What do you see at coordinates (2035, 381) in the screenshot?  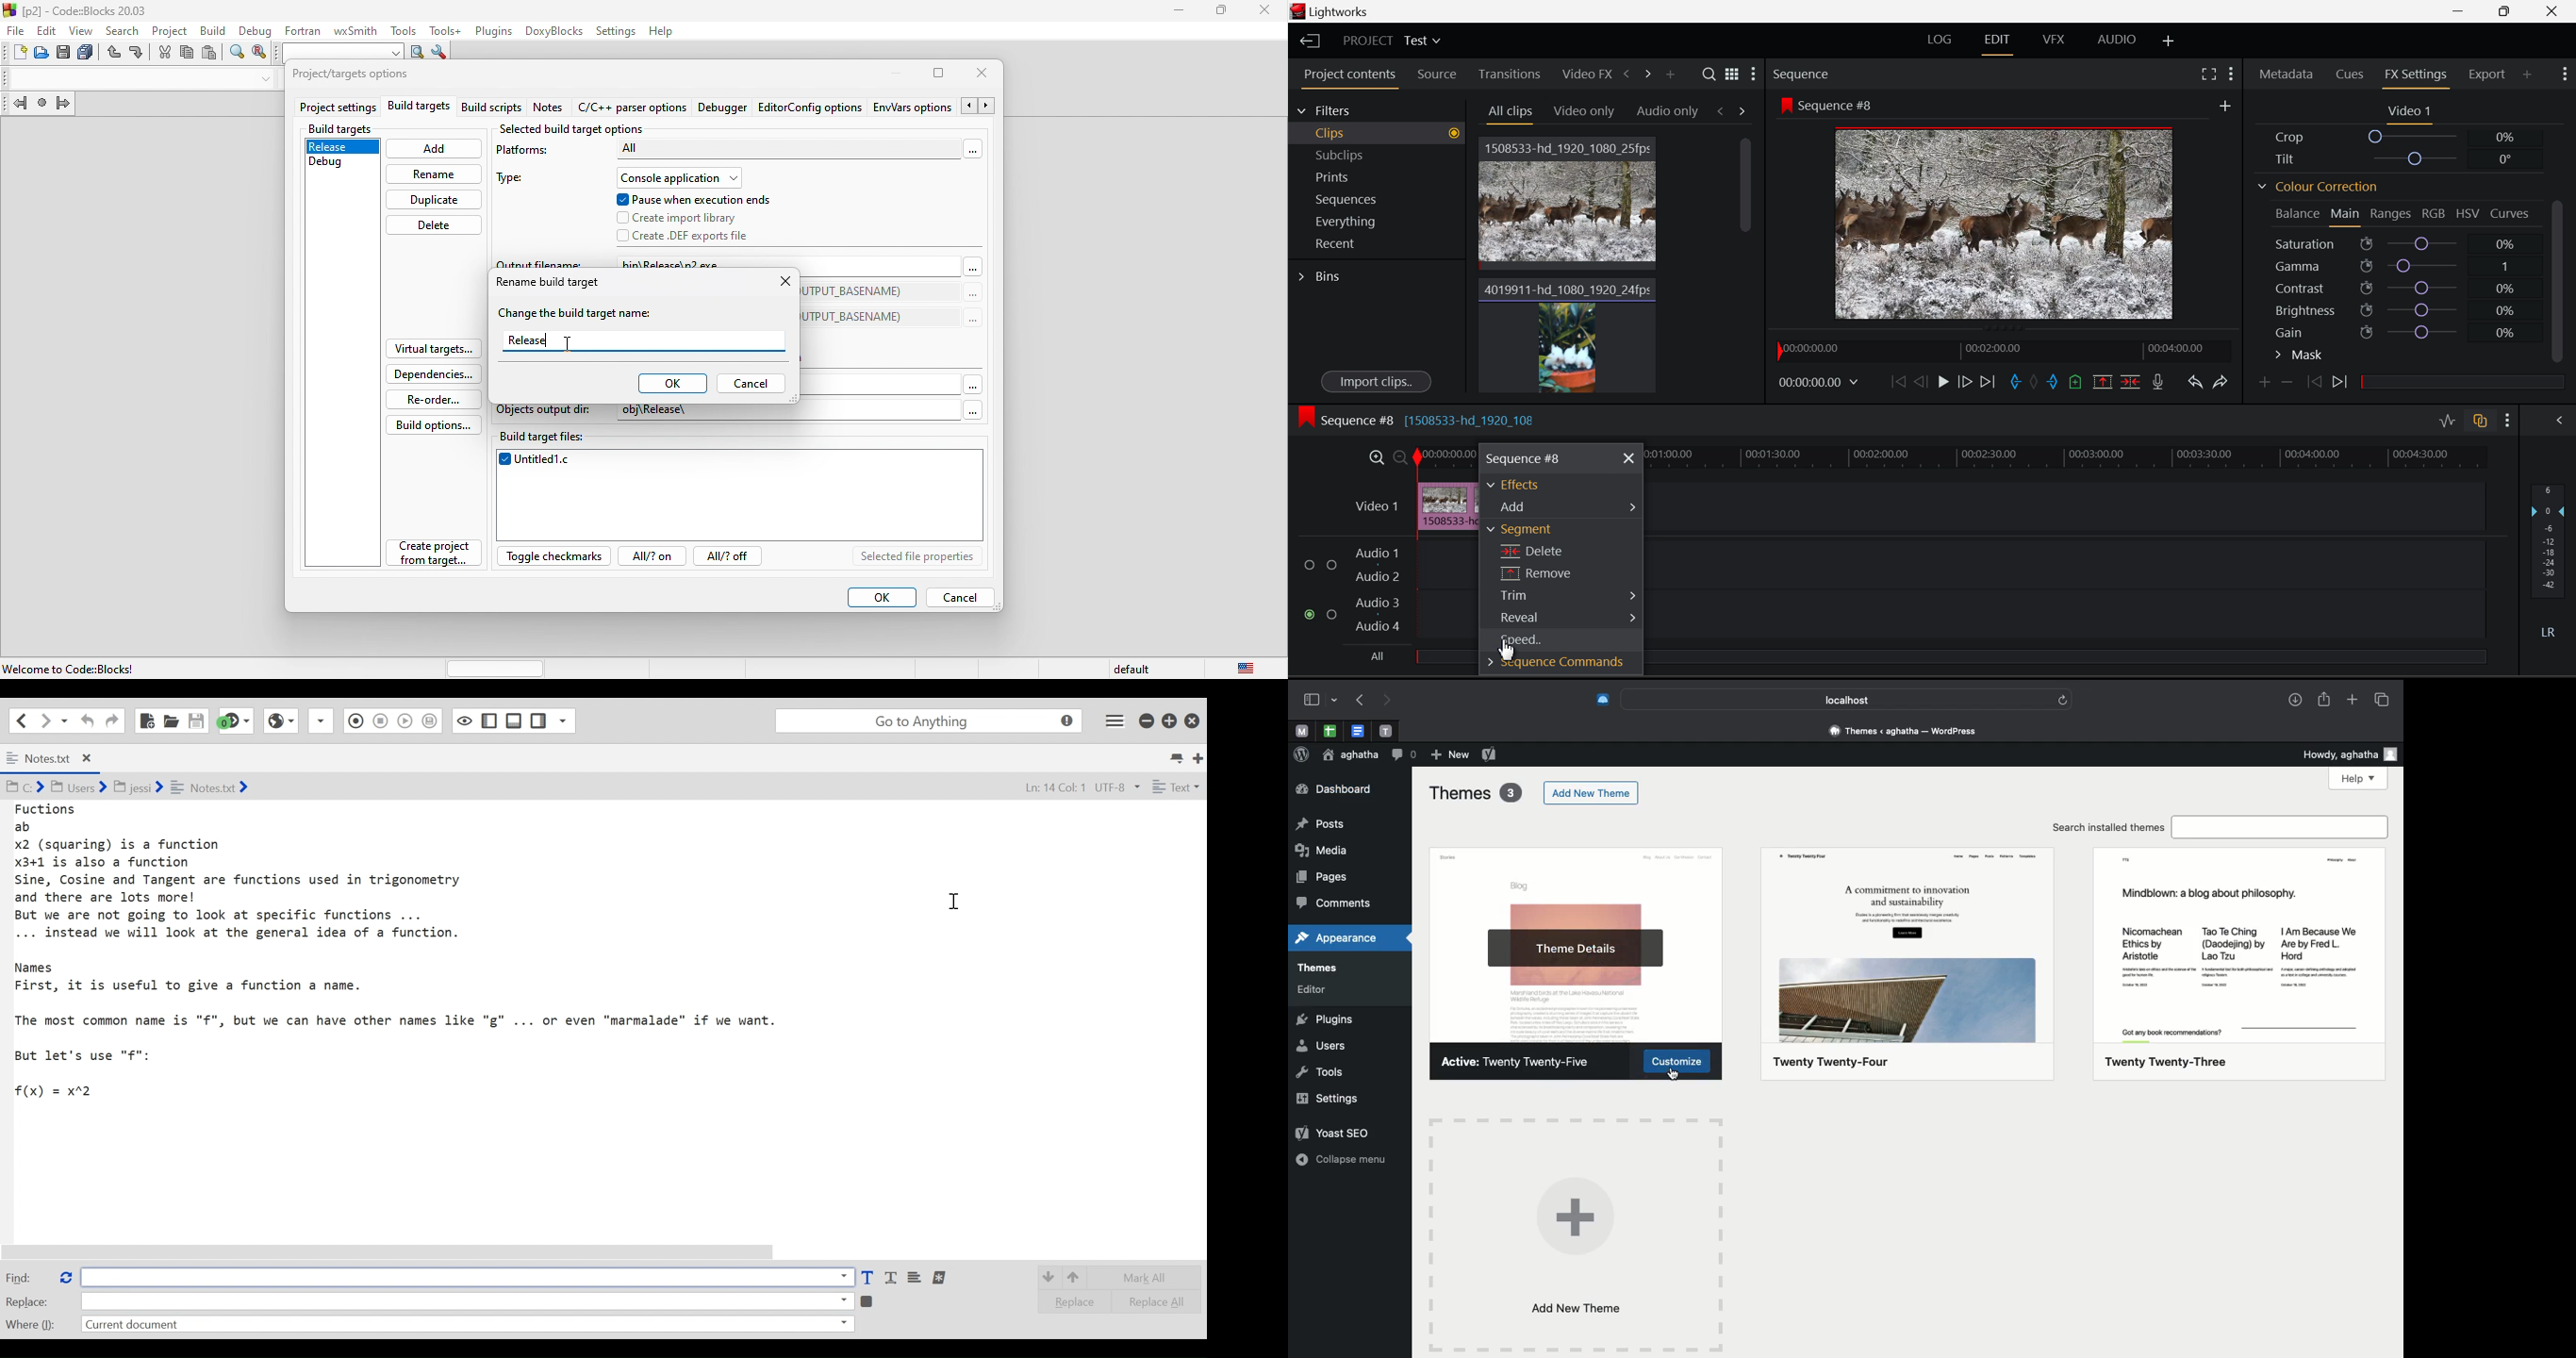 I see `Remove All Marks` at bounding box center [2035, 381].